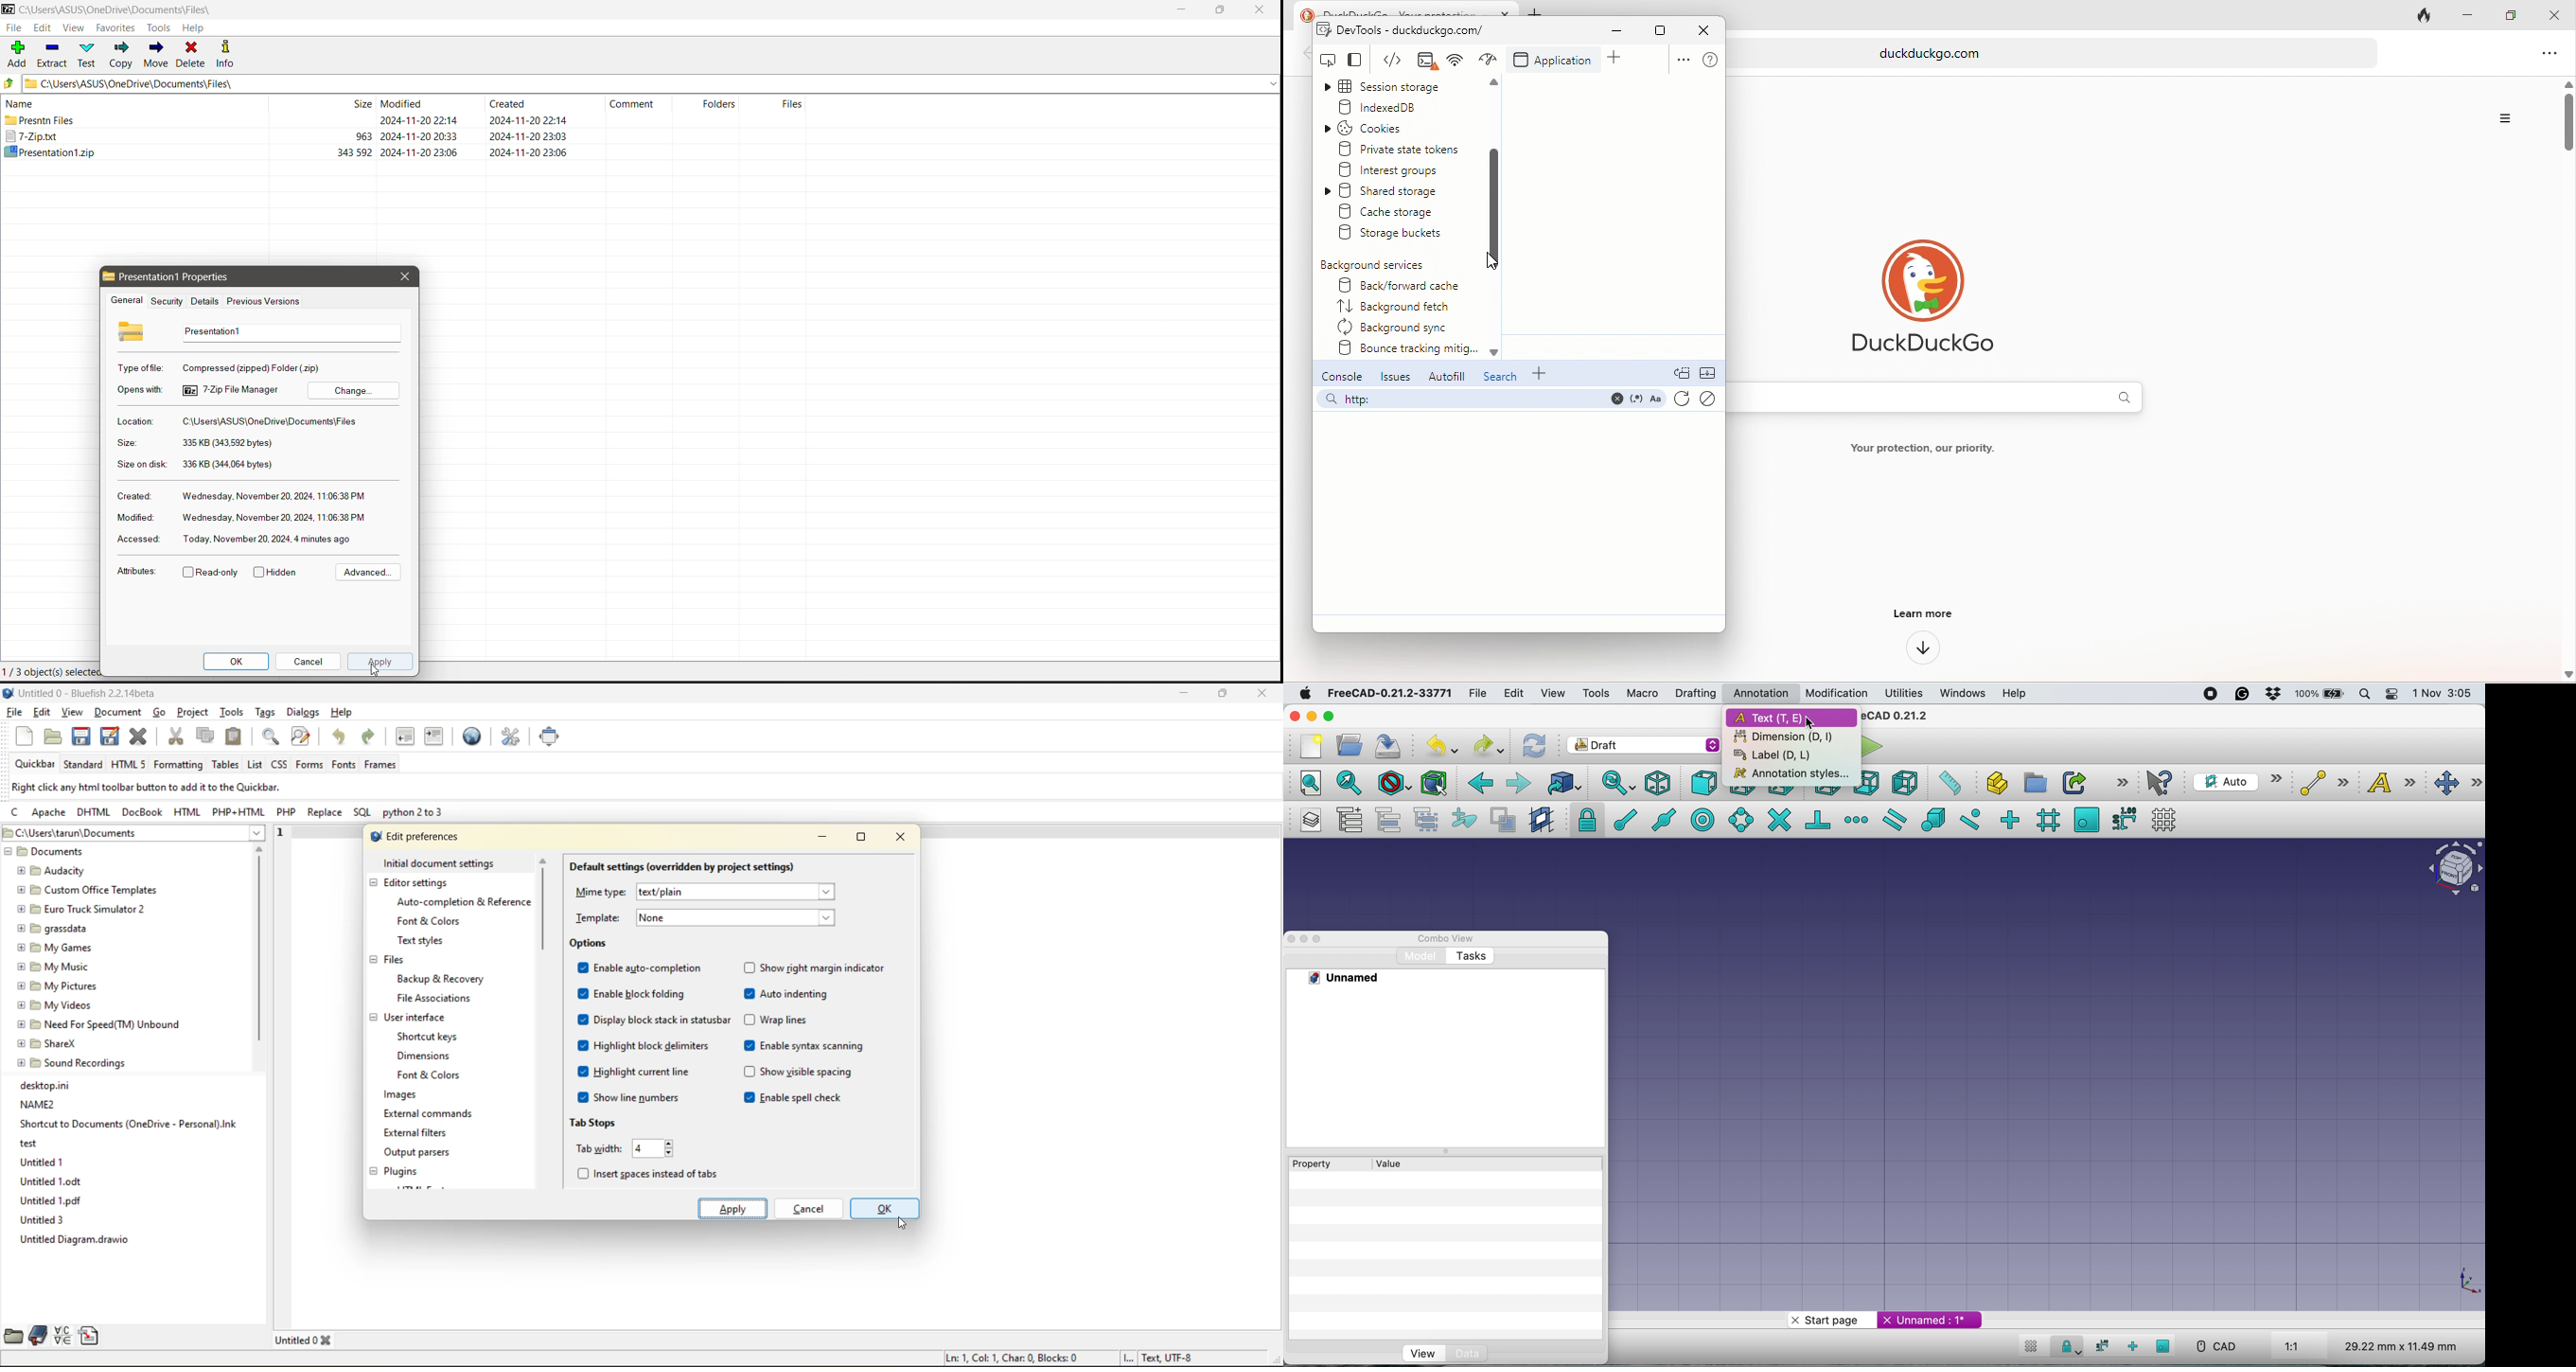  Describe the element at coordinates (164, 714) in the screenshot. I see `go` at that location.